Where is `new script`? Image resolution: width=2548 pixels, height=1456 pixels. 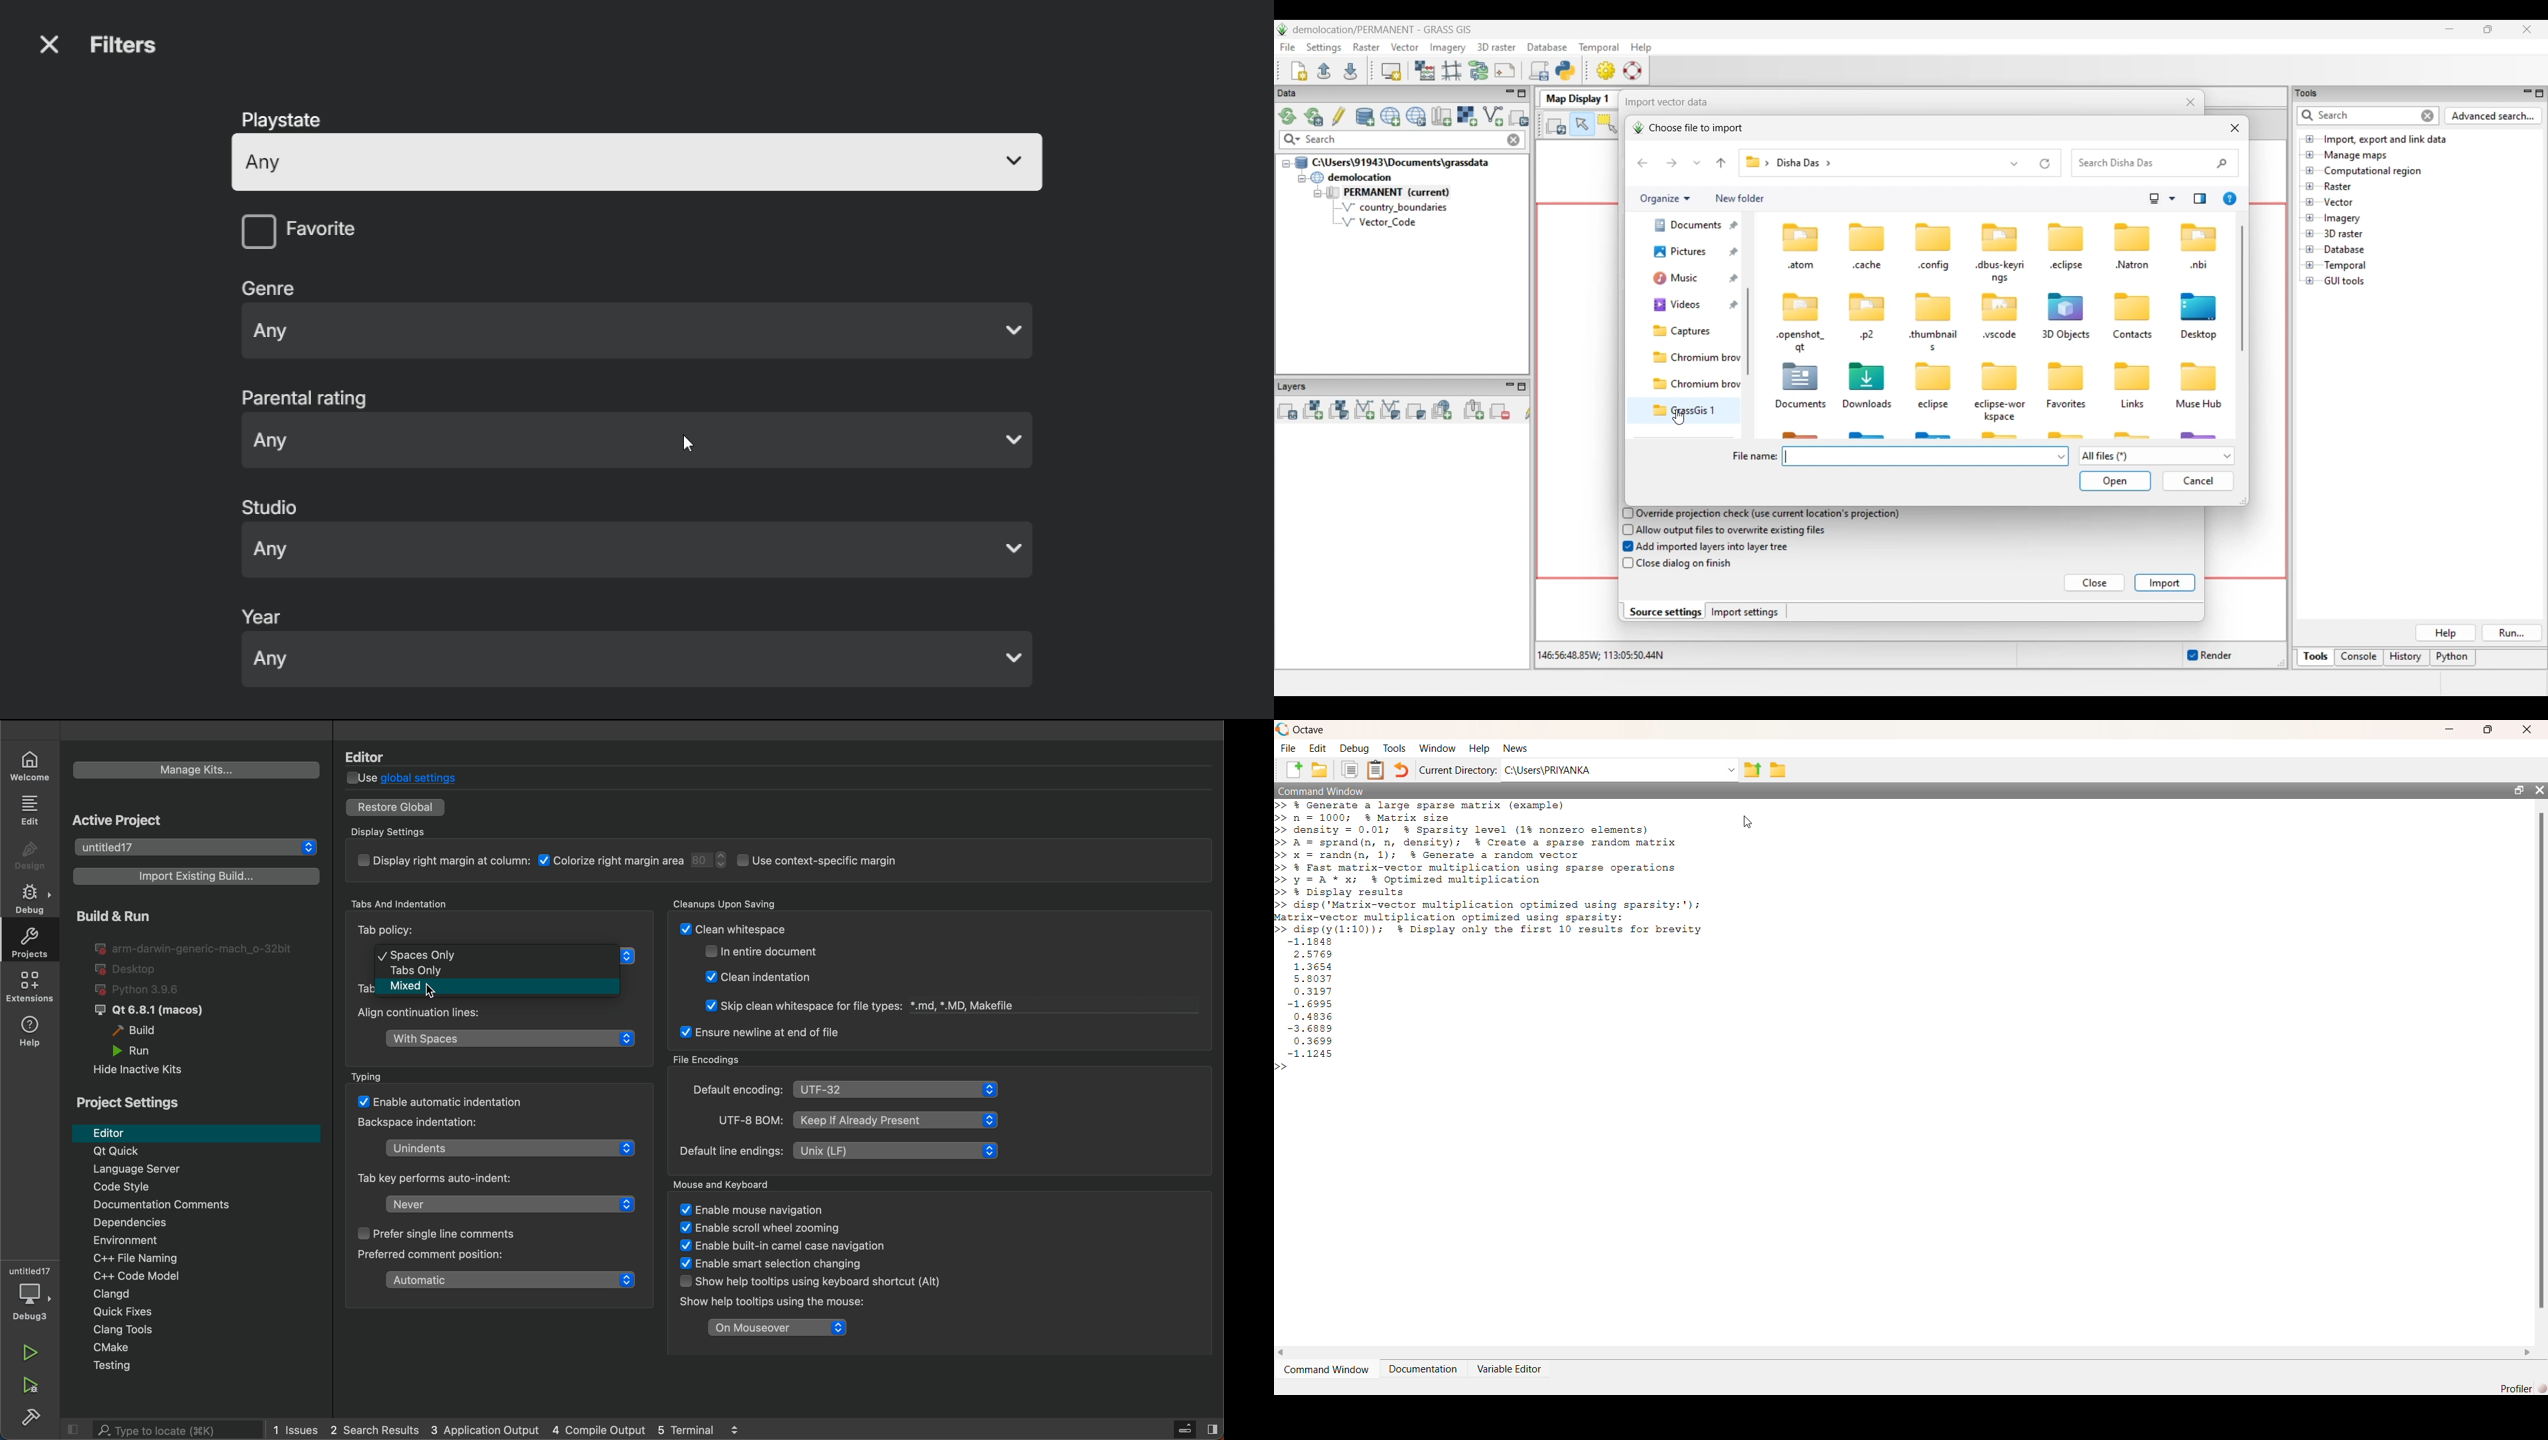
new script is located at coordinates (1291, 772).